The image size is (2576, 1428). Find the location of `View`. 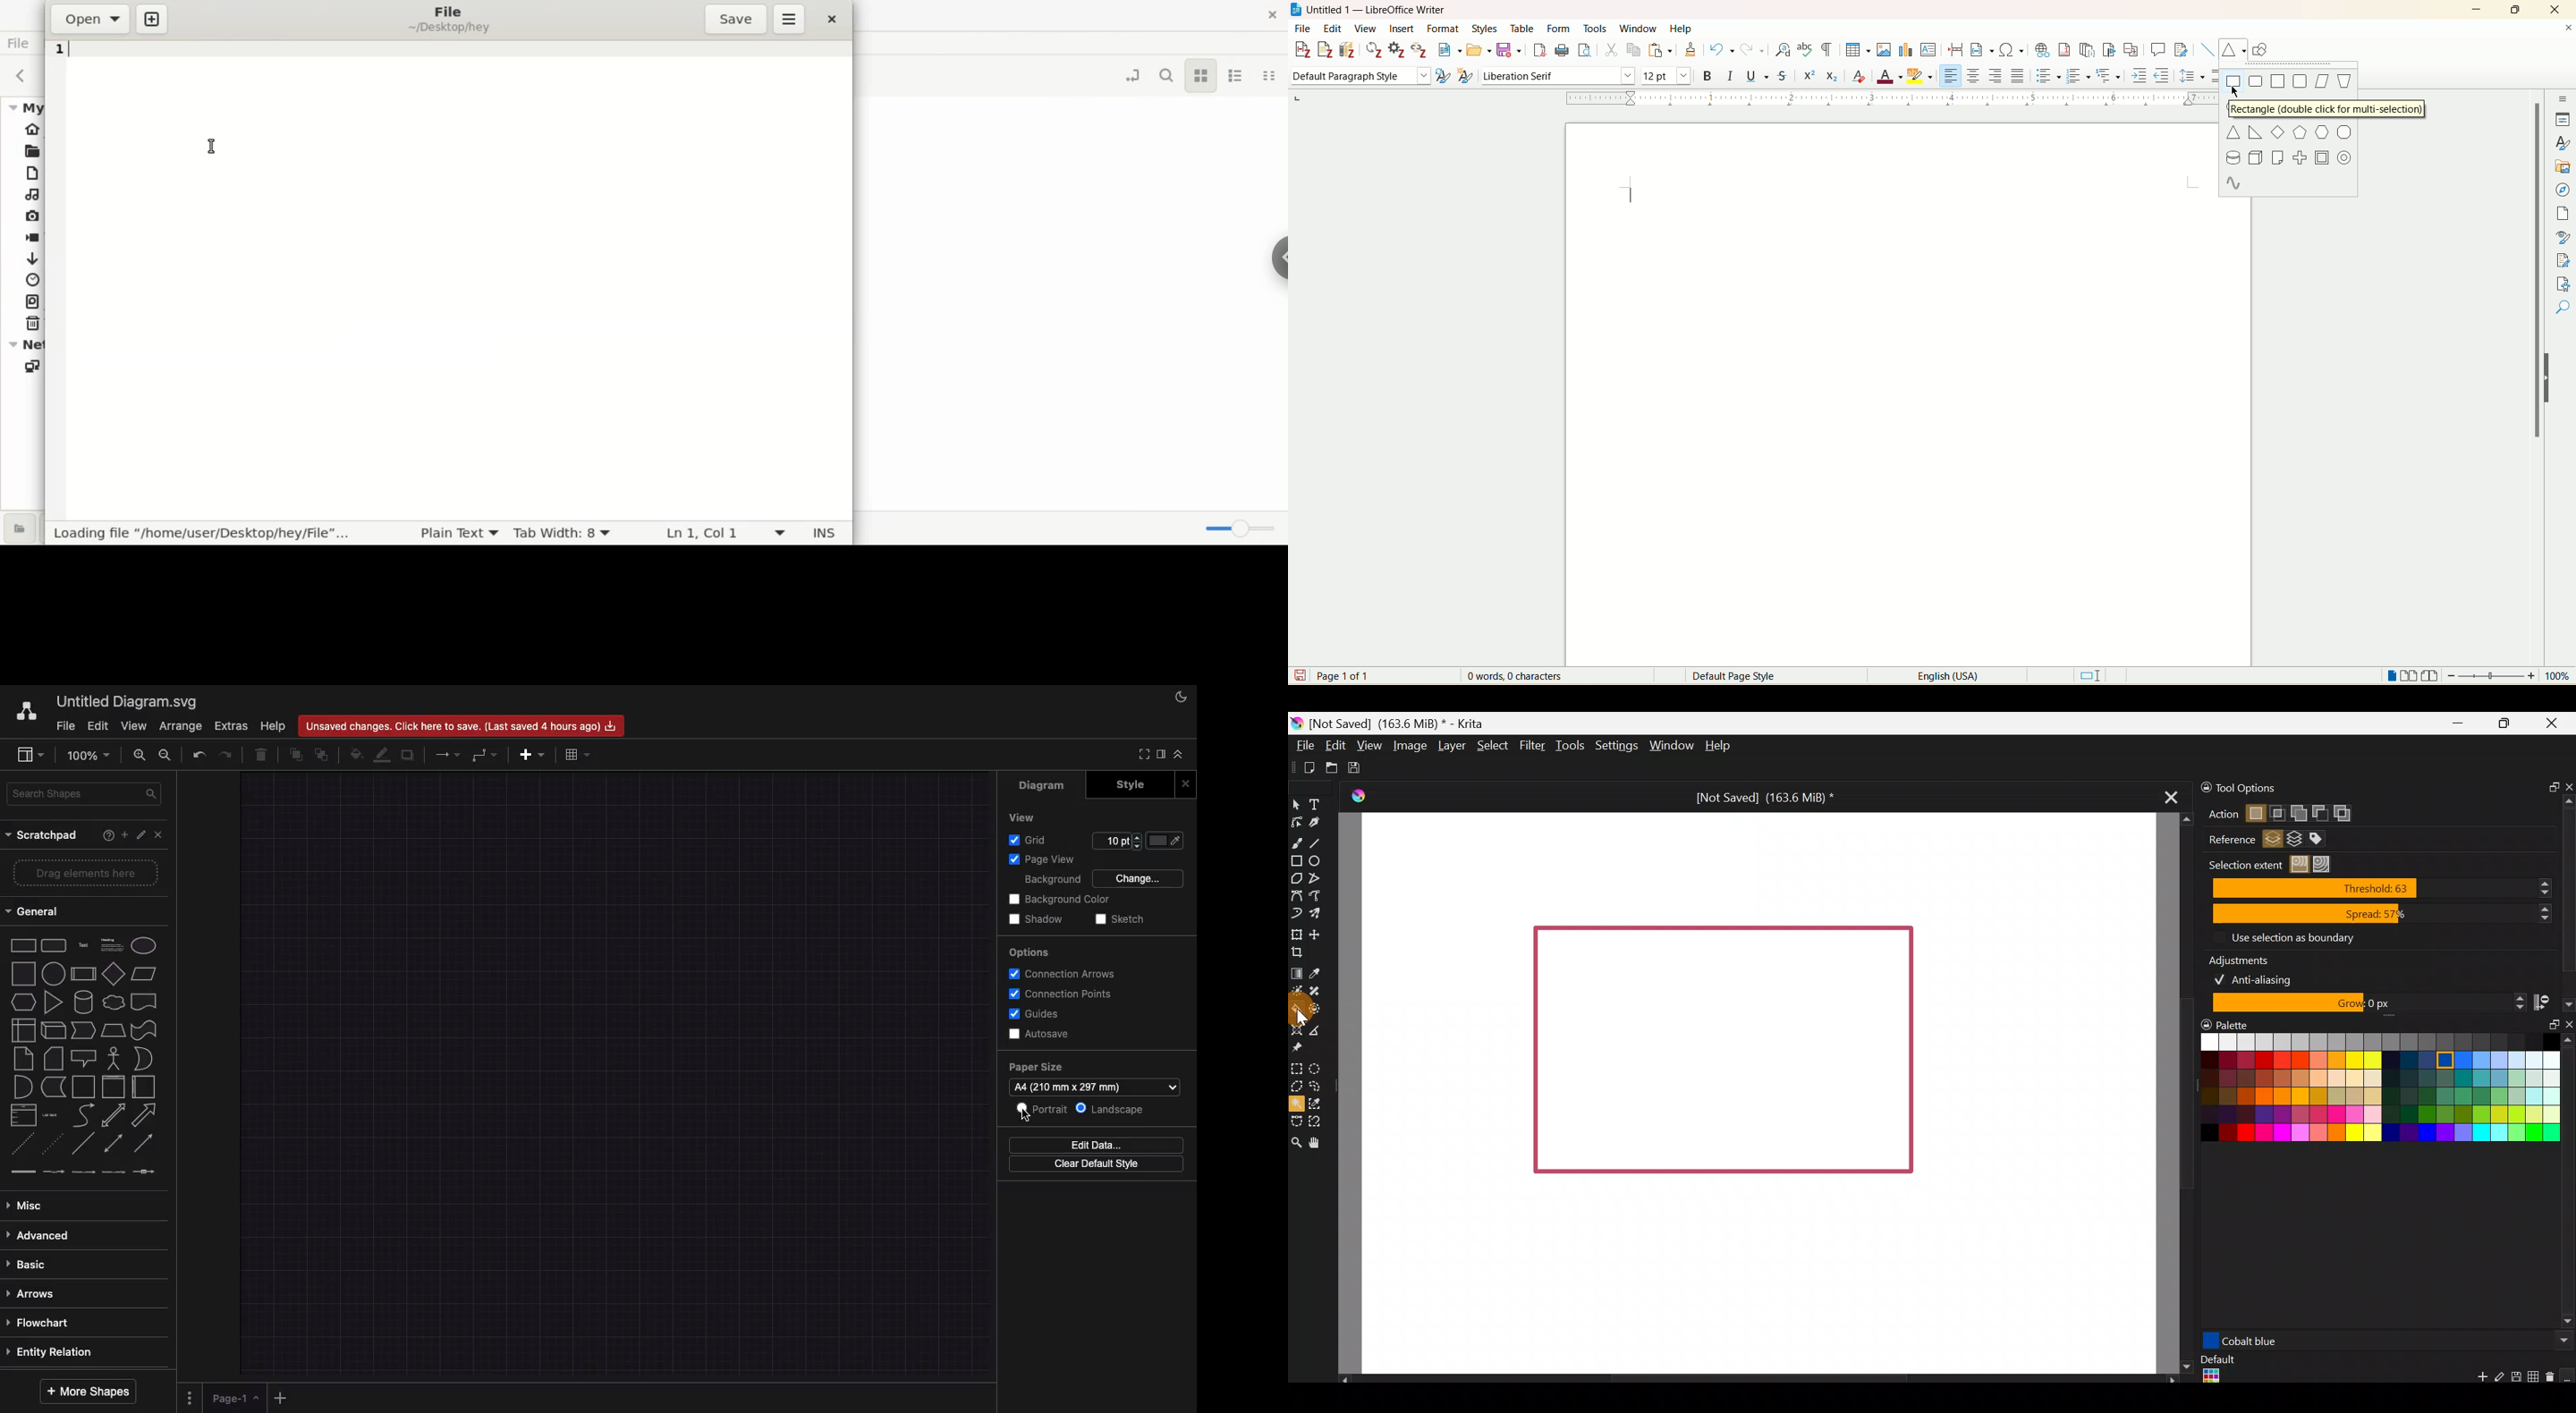

View is located at coordinates (1020, 818).